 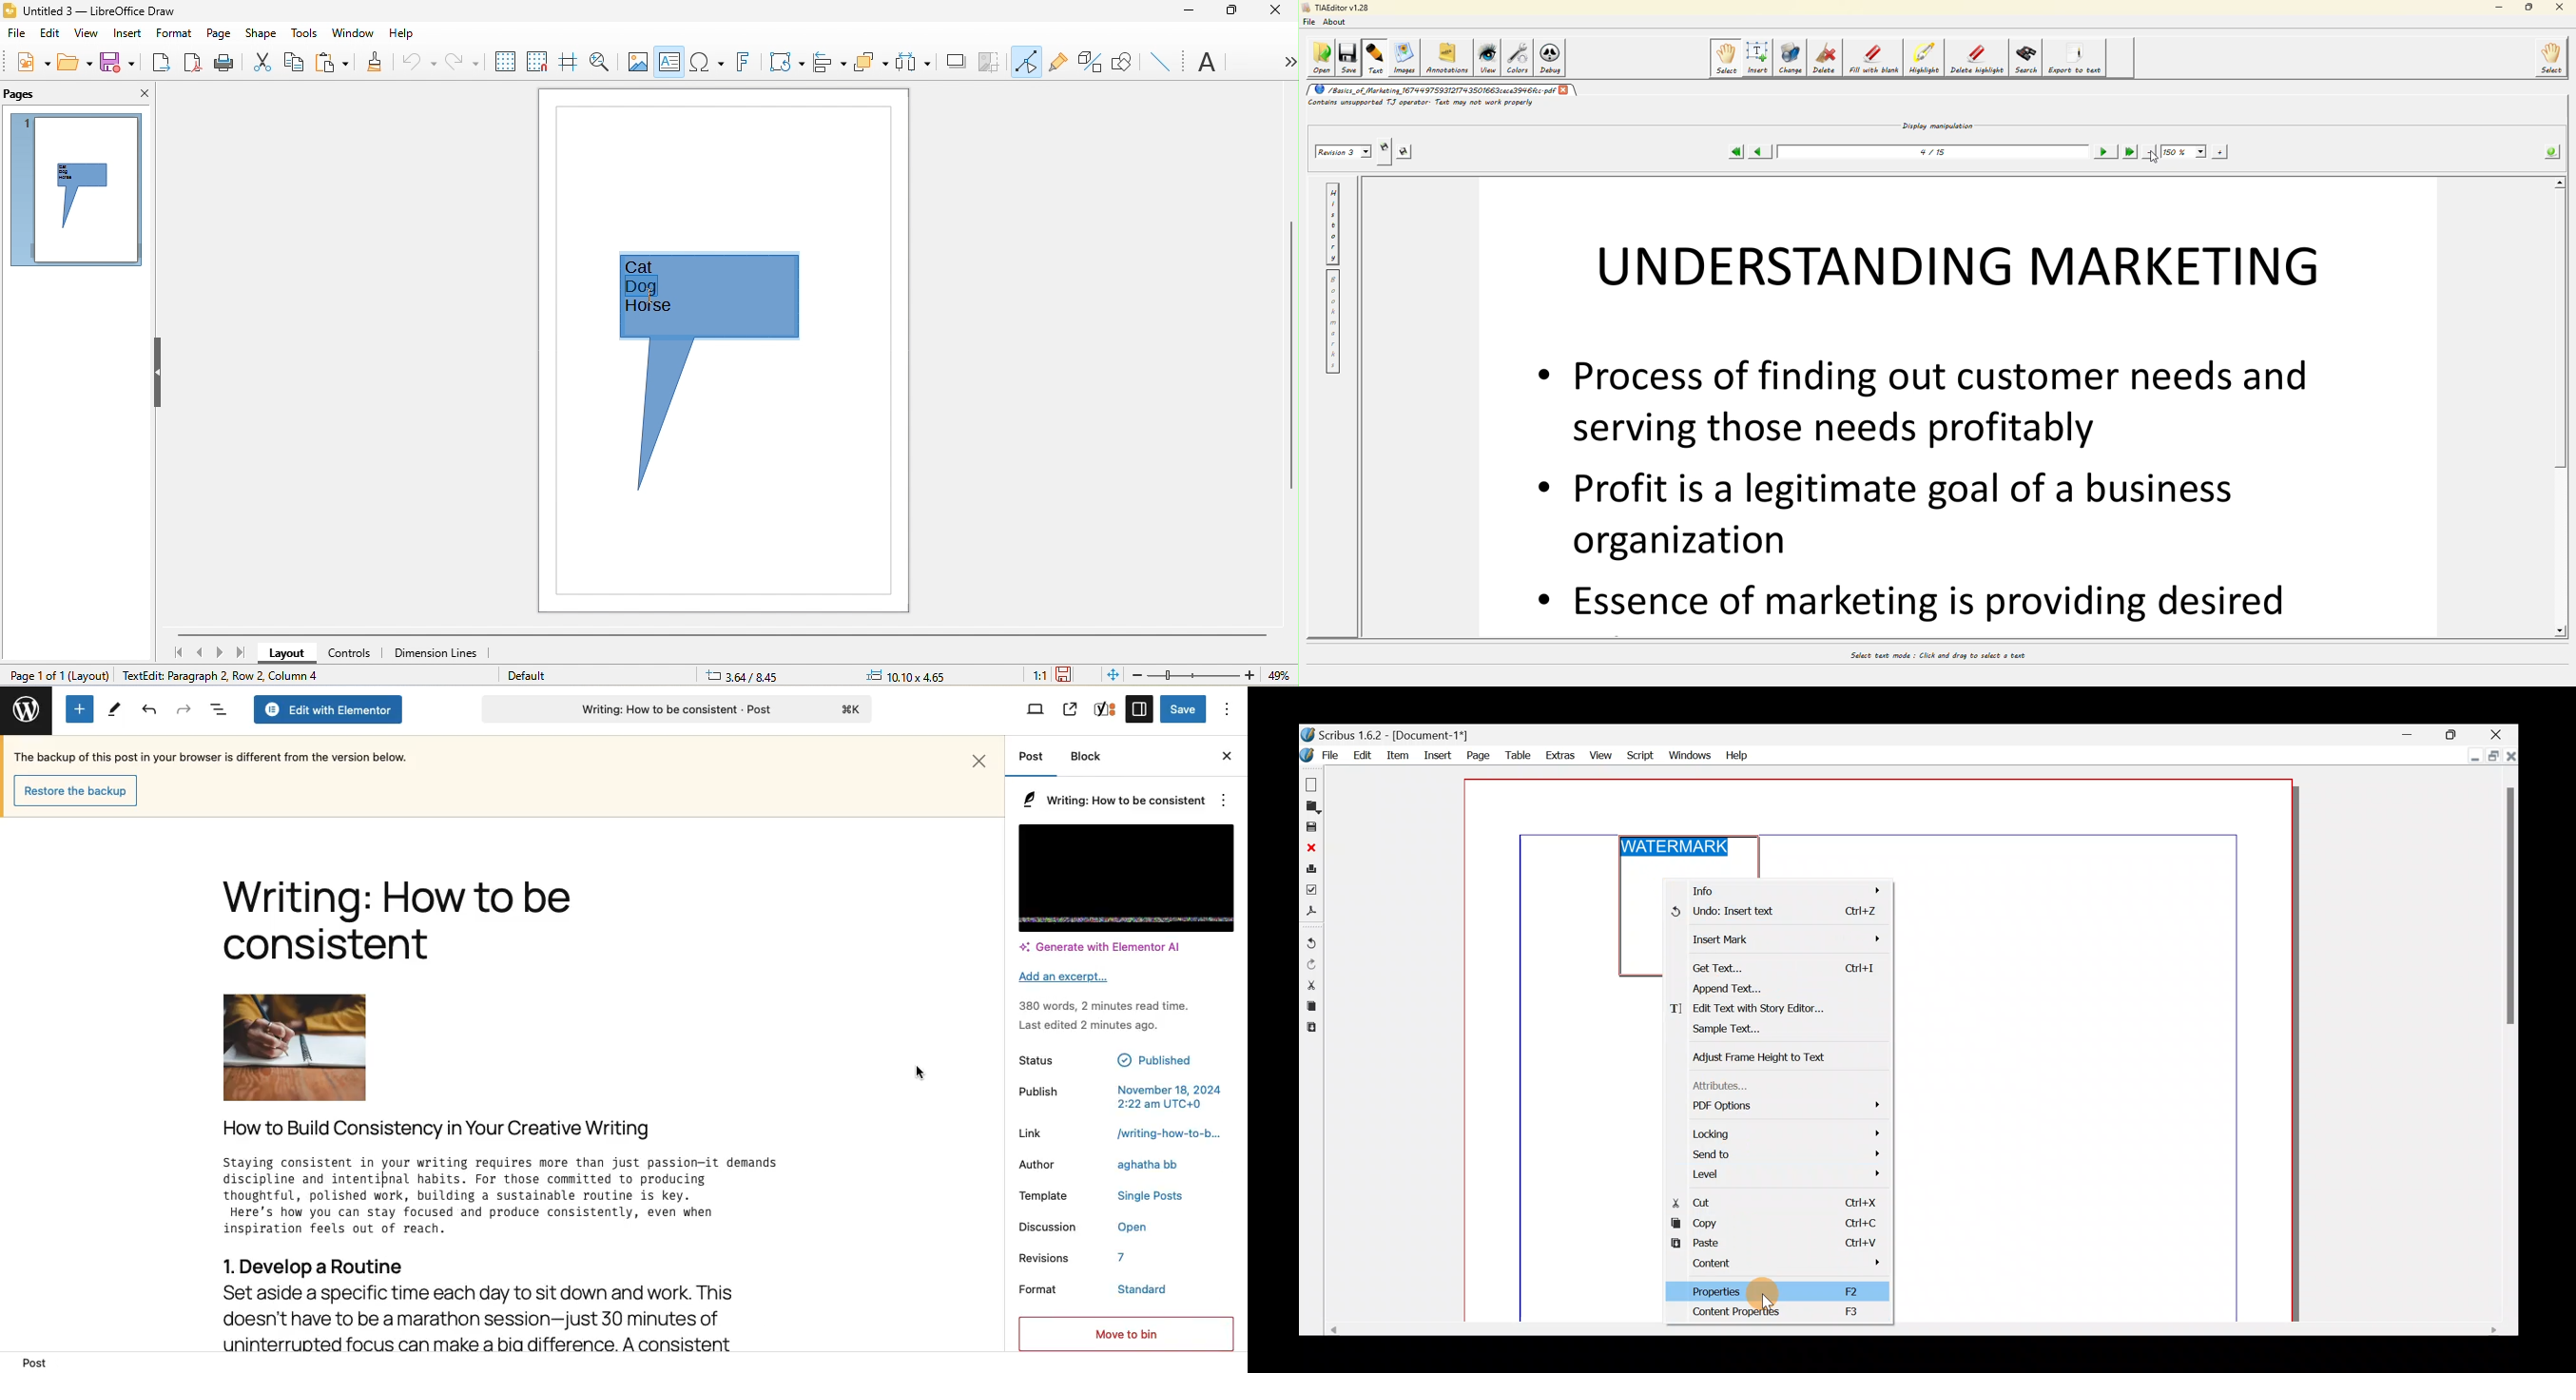 I want to click on Insert mark, so click(x=1778, y=940).